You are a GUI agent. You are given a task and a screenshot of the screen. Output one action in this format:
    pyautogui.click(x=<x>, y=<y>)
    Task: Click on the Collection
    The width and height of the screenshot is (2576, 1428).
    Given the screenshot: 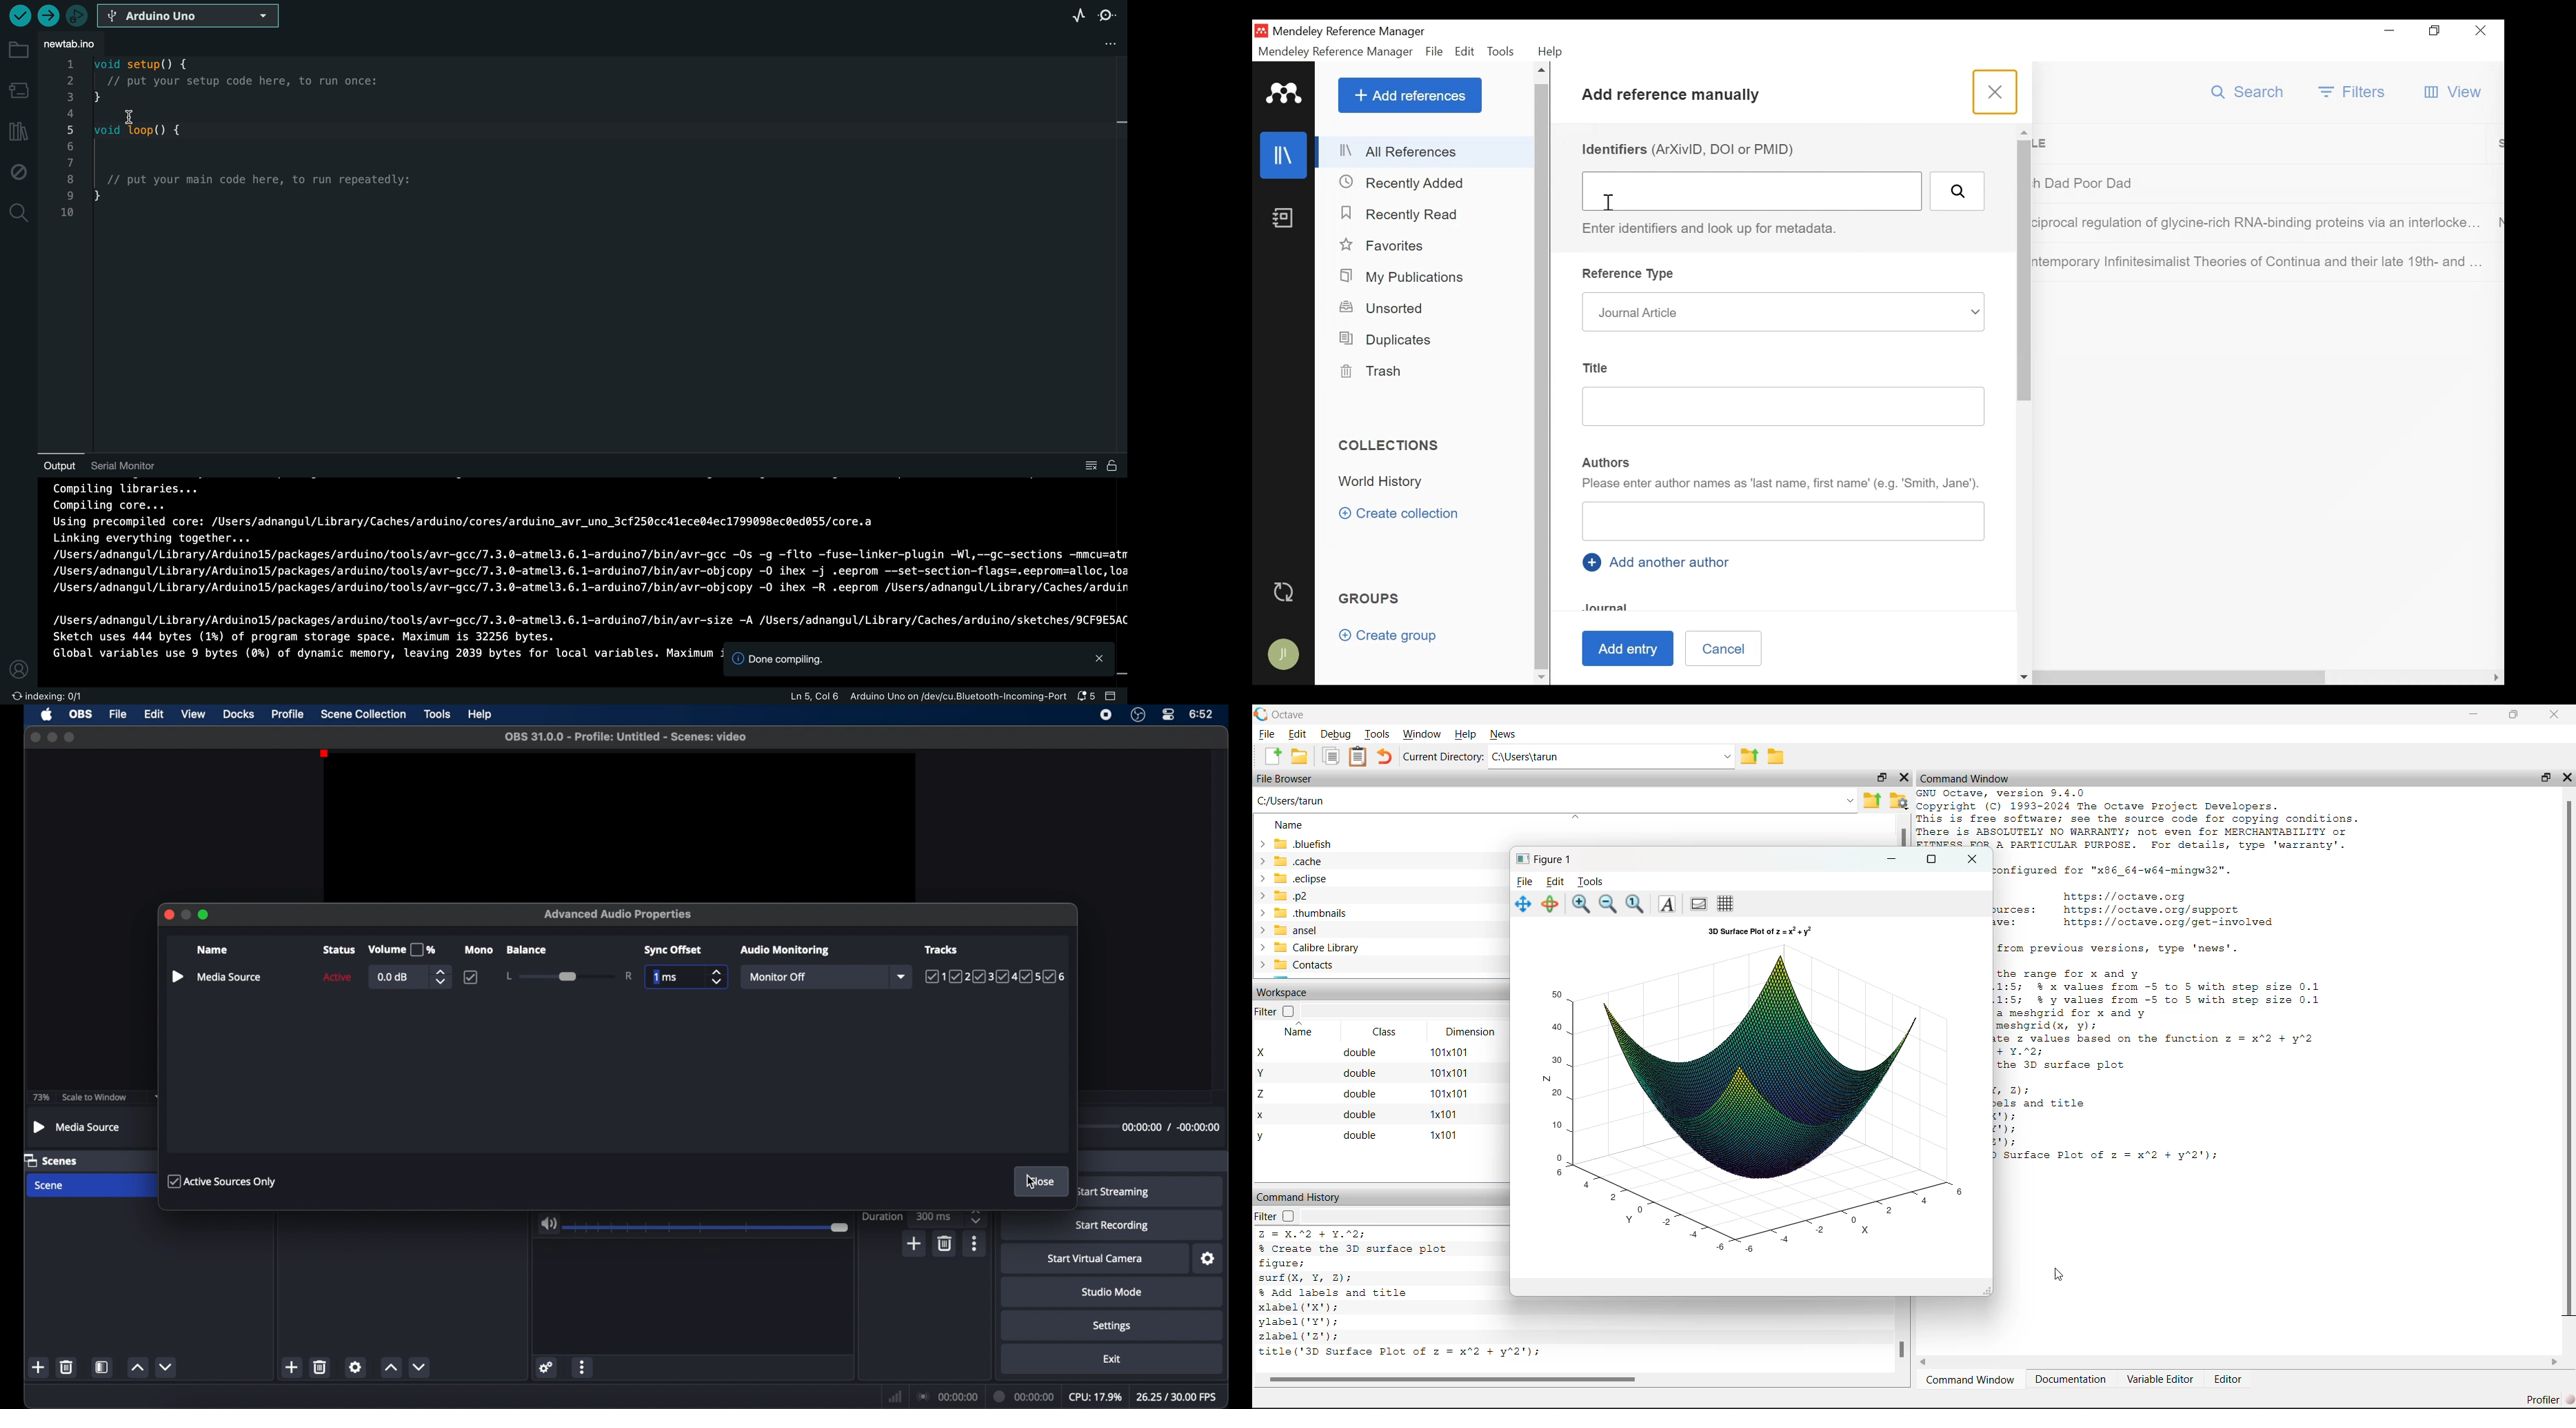 What is the action you would take?
    pyautogui.click(x=1387, y=483)
    